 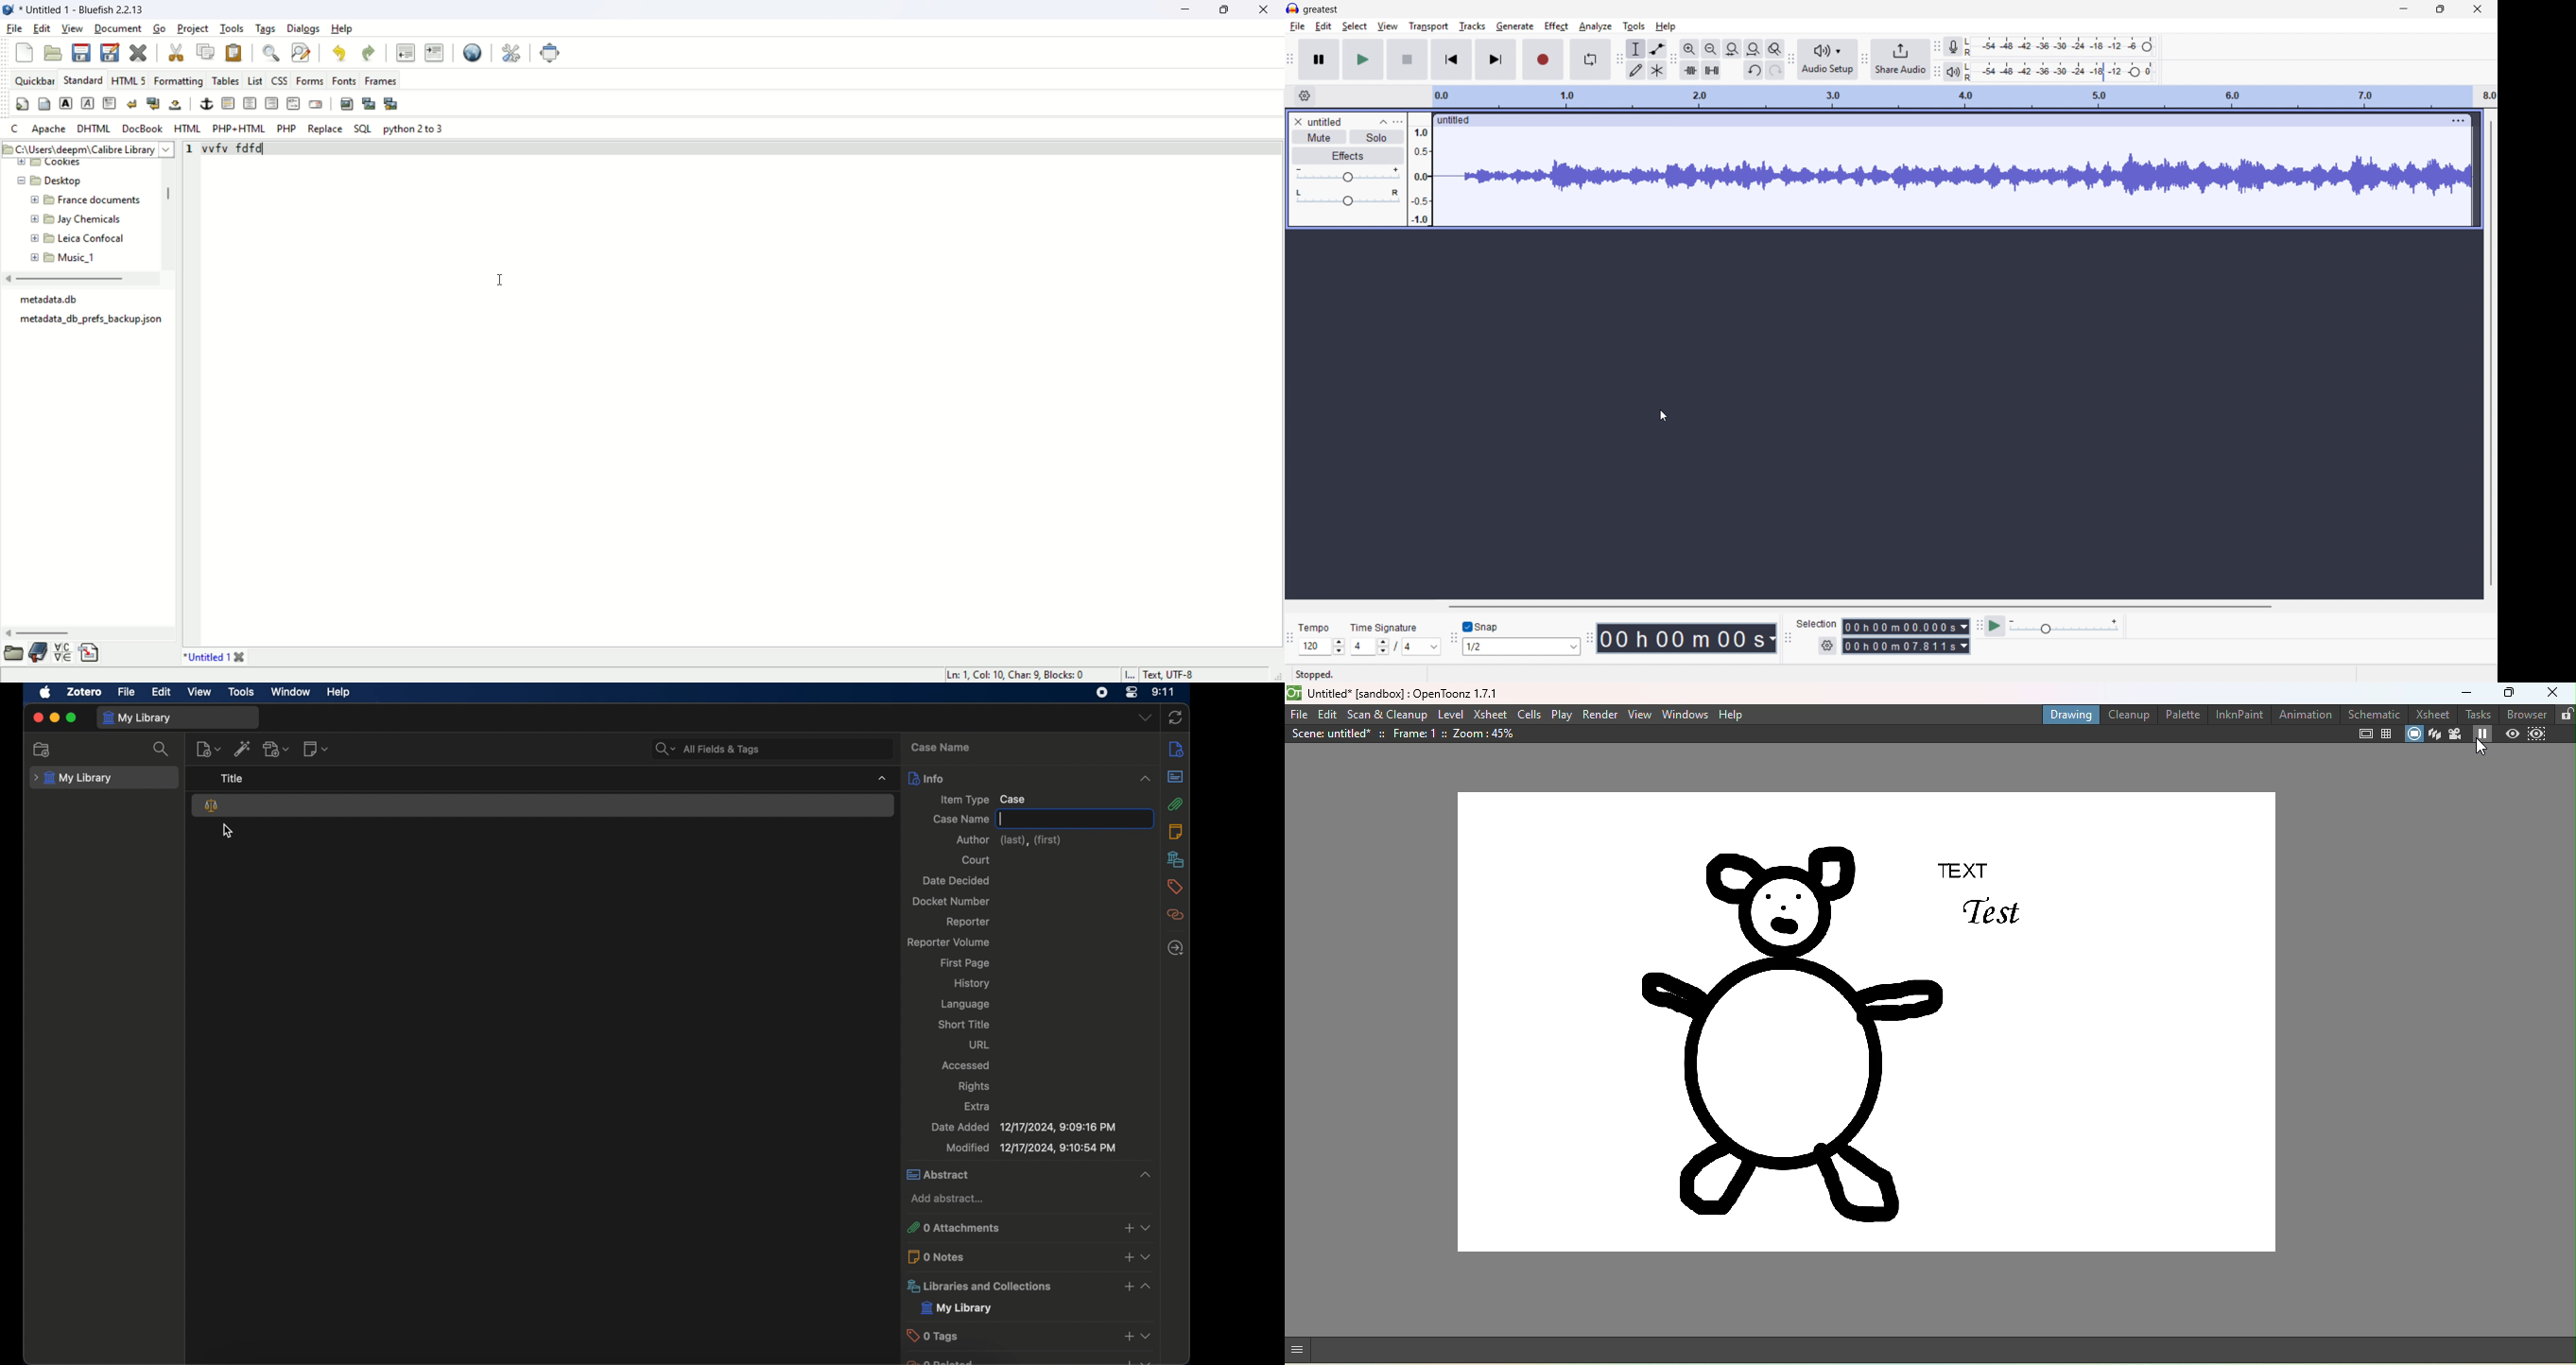 I want to click on file, so click(x=126, y=693).